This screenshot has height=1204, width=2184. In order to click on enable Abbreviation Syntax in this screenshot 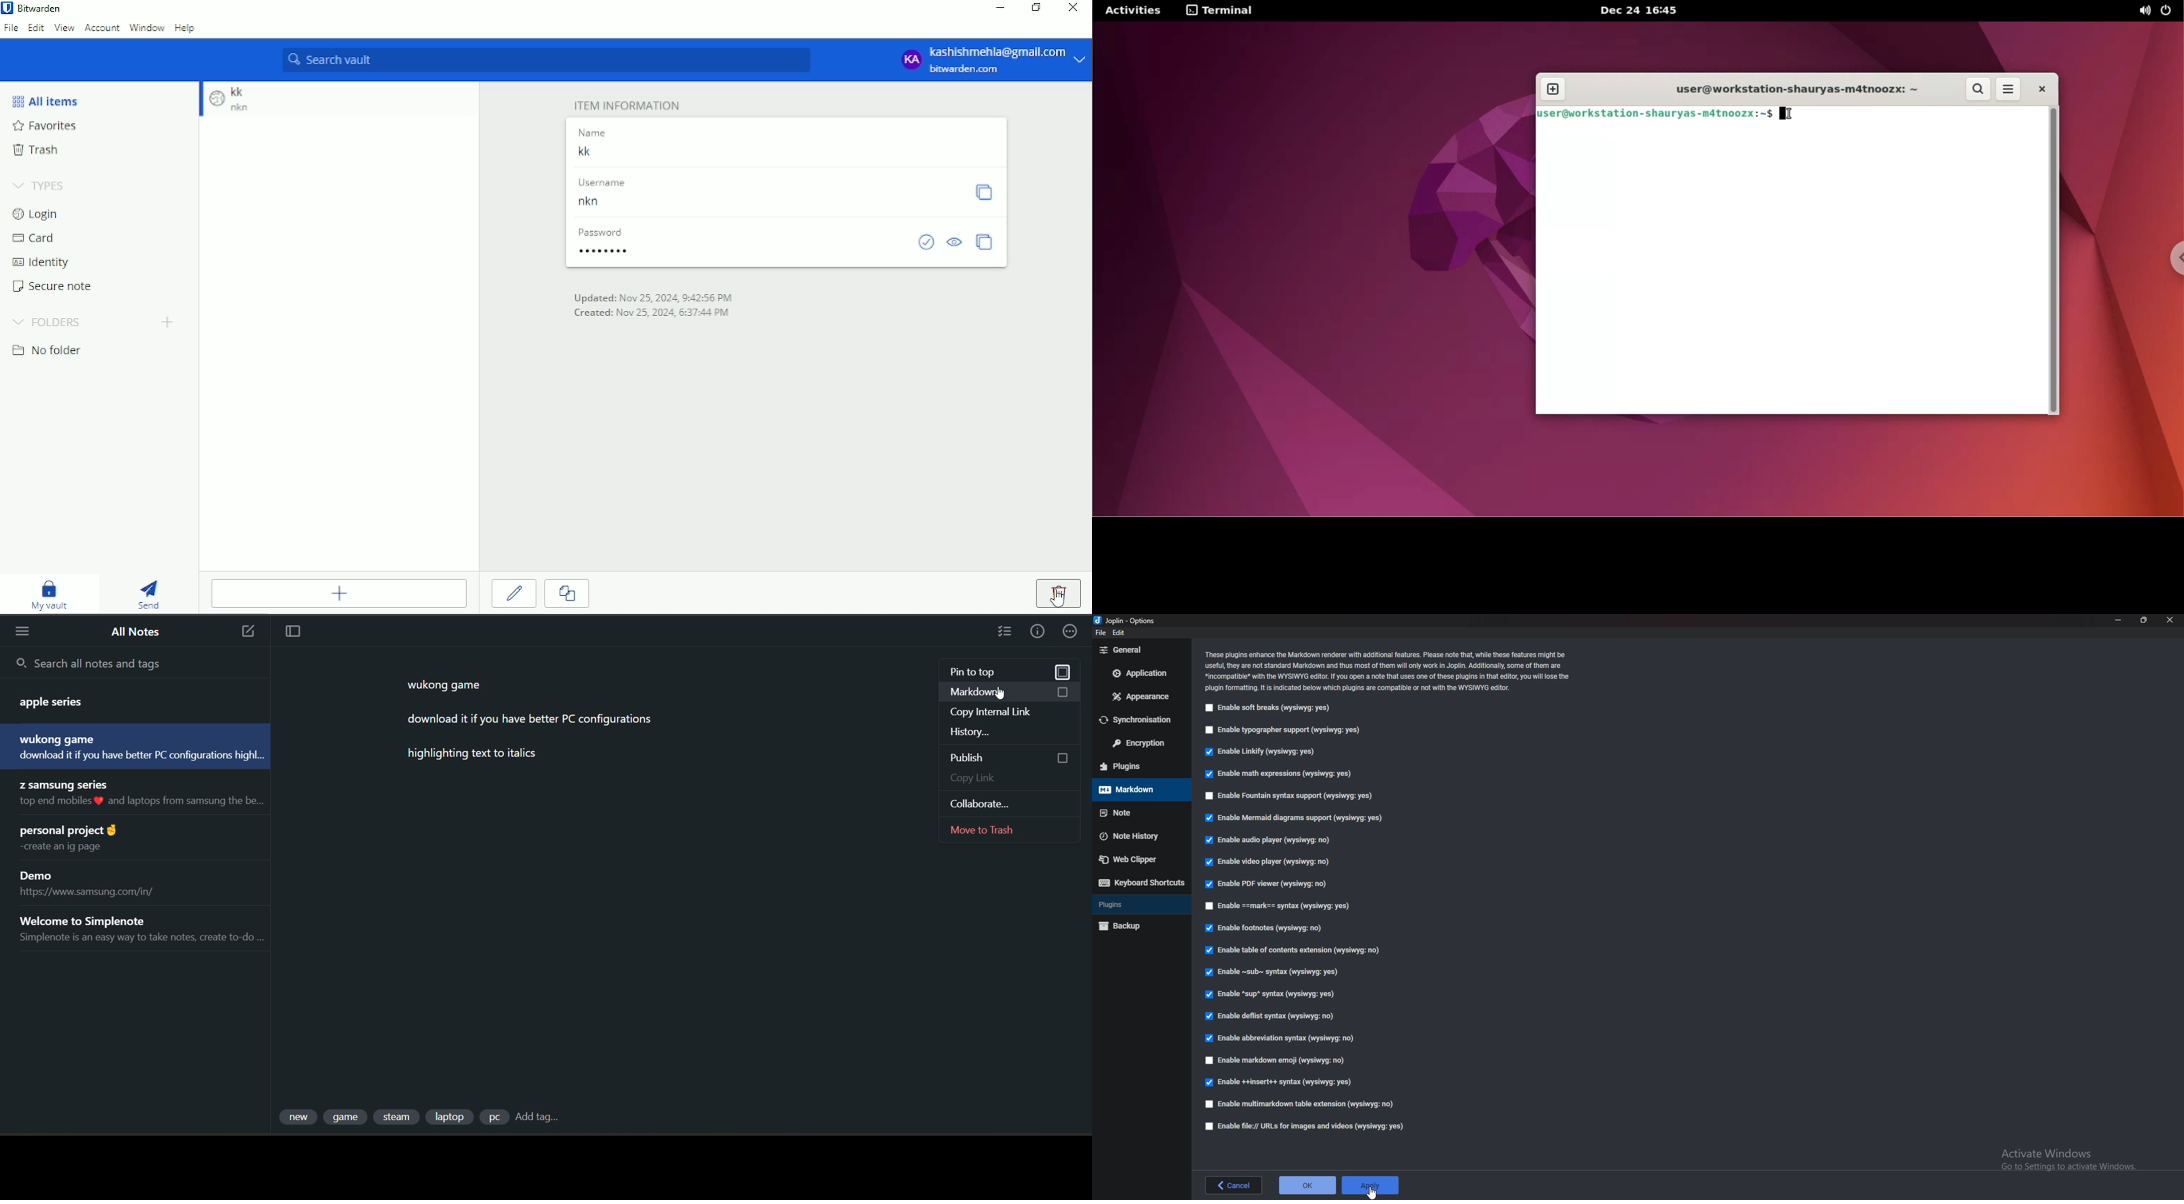, I will do `click(1282, 1038)`.